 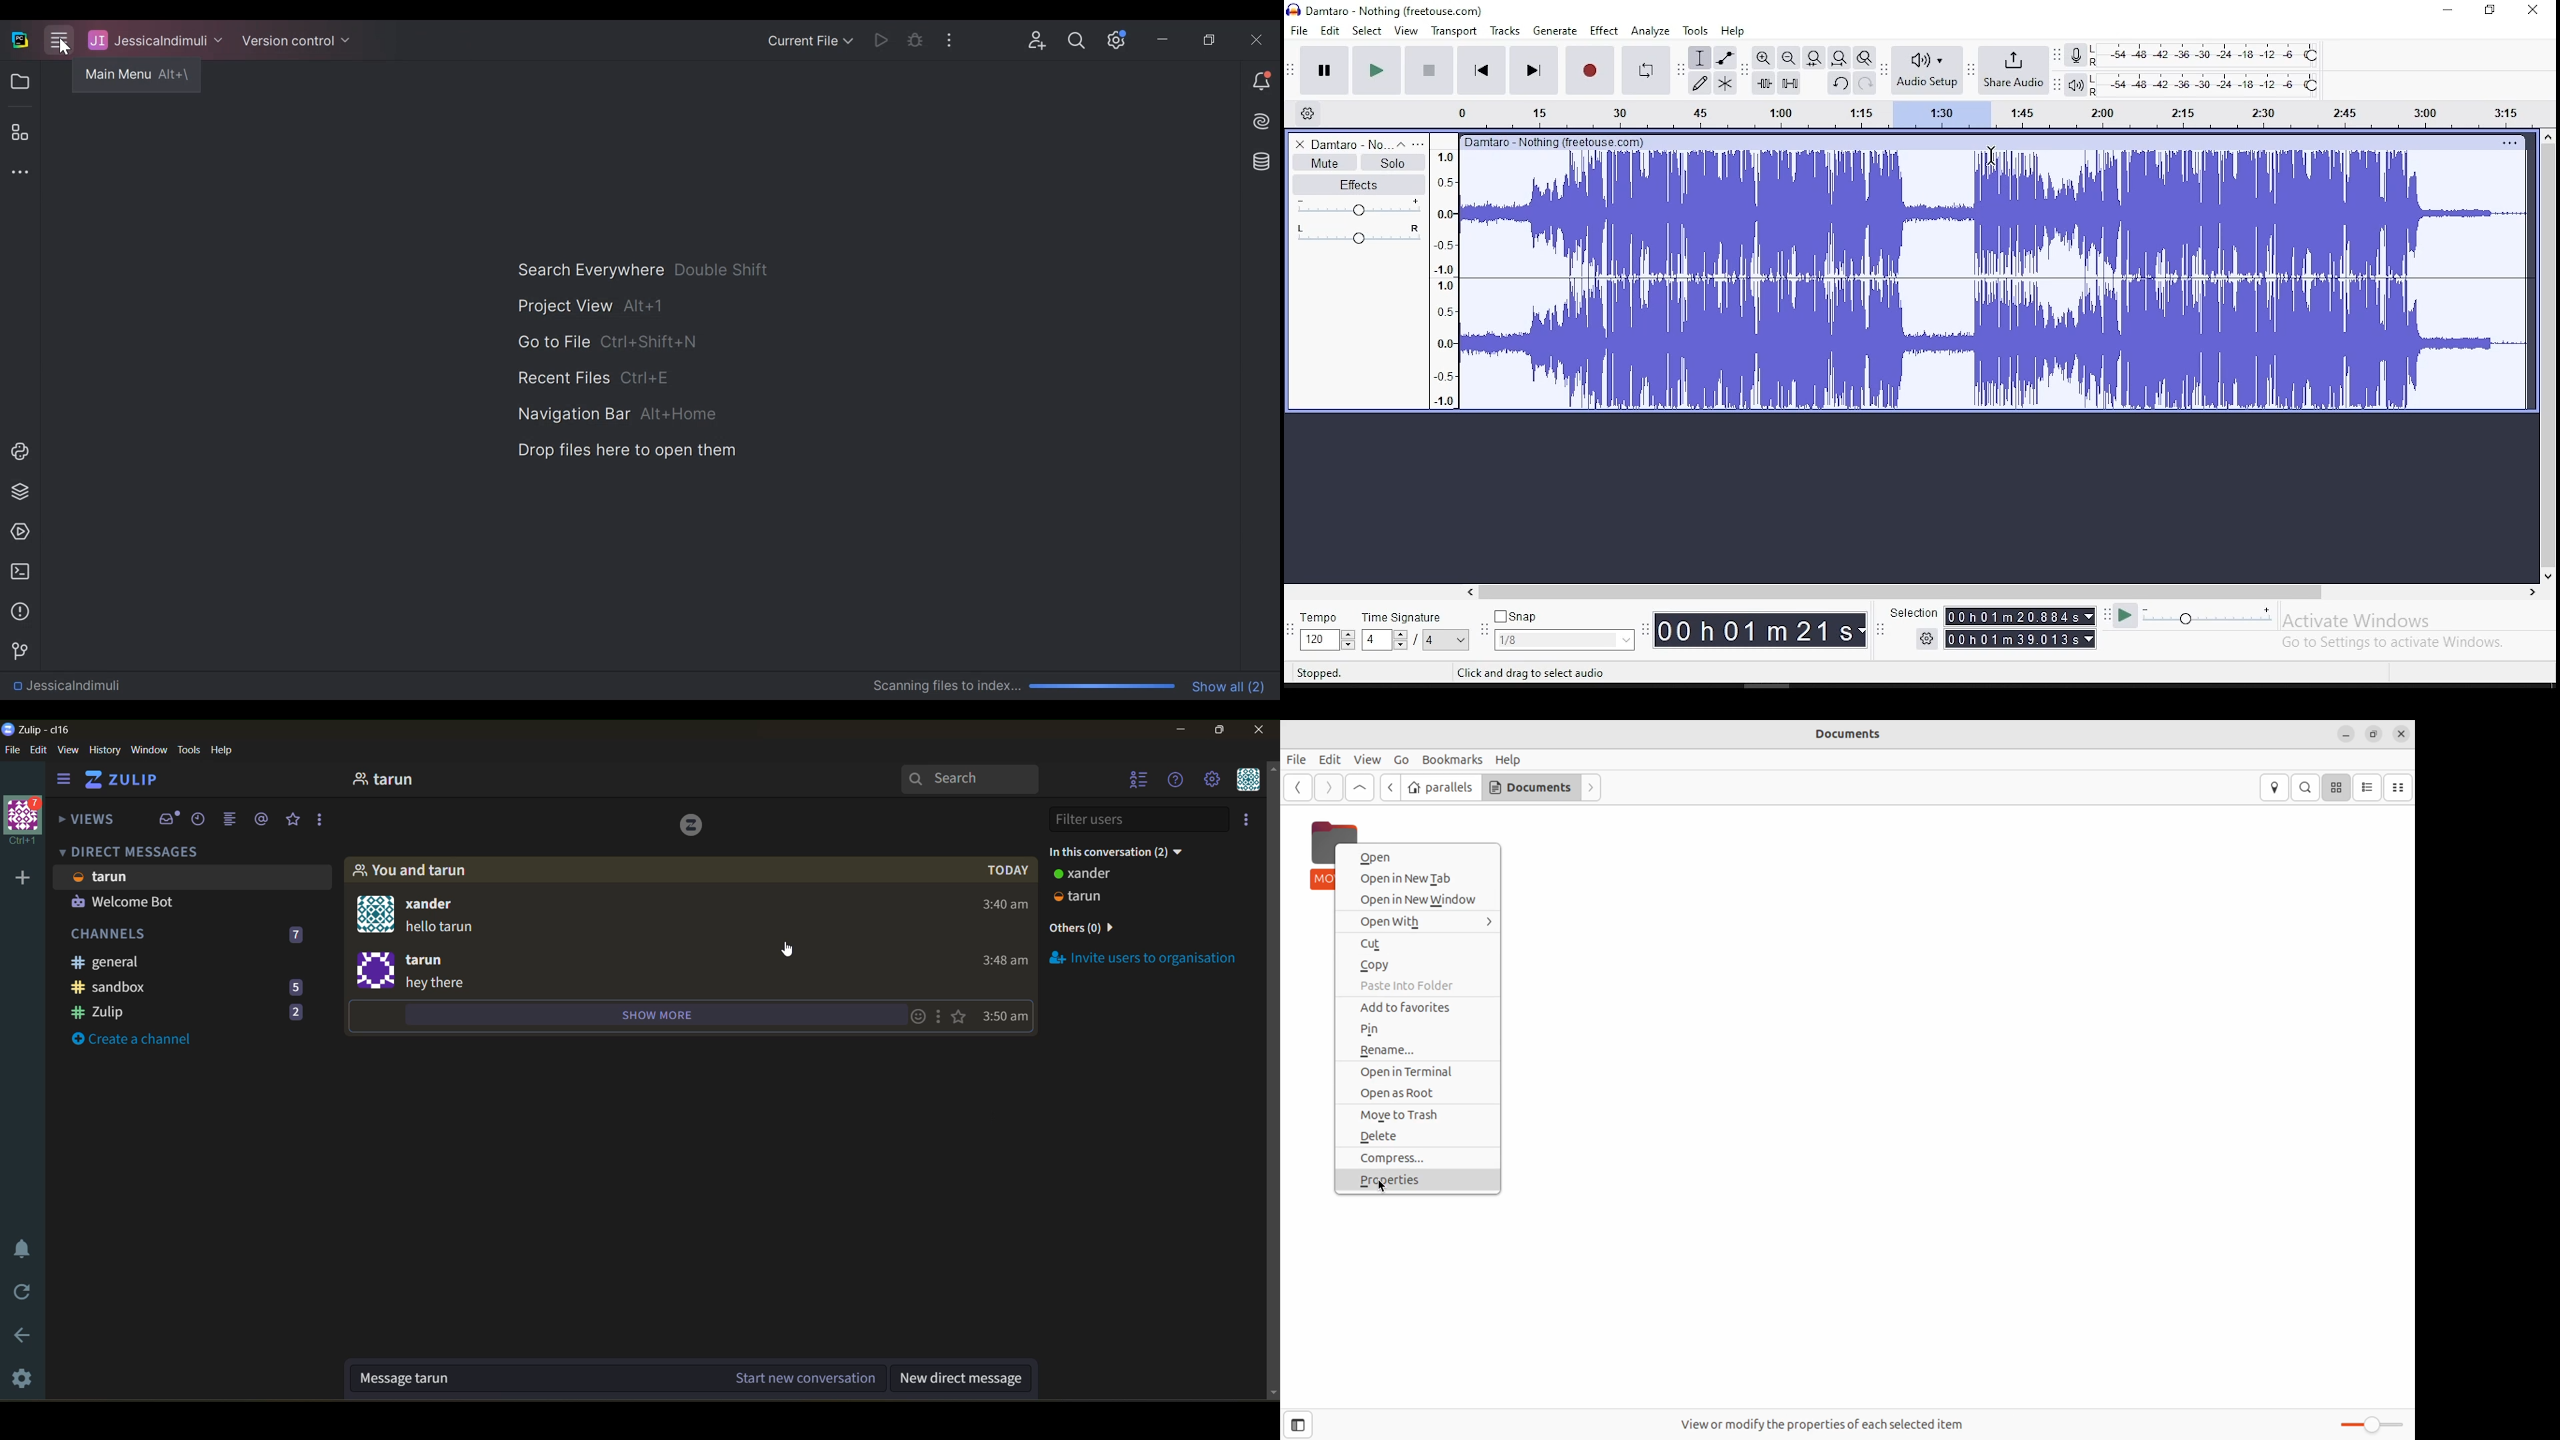 What do you see at coordinates (431, 959) in the screenshot?
I see `user name` at bounding box center [431, 959].